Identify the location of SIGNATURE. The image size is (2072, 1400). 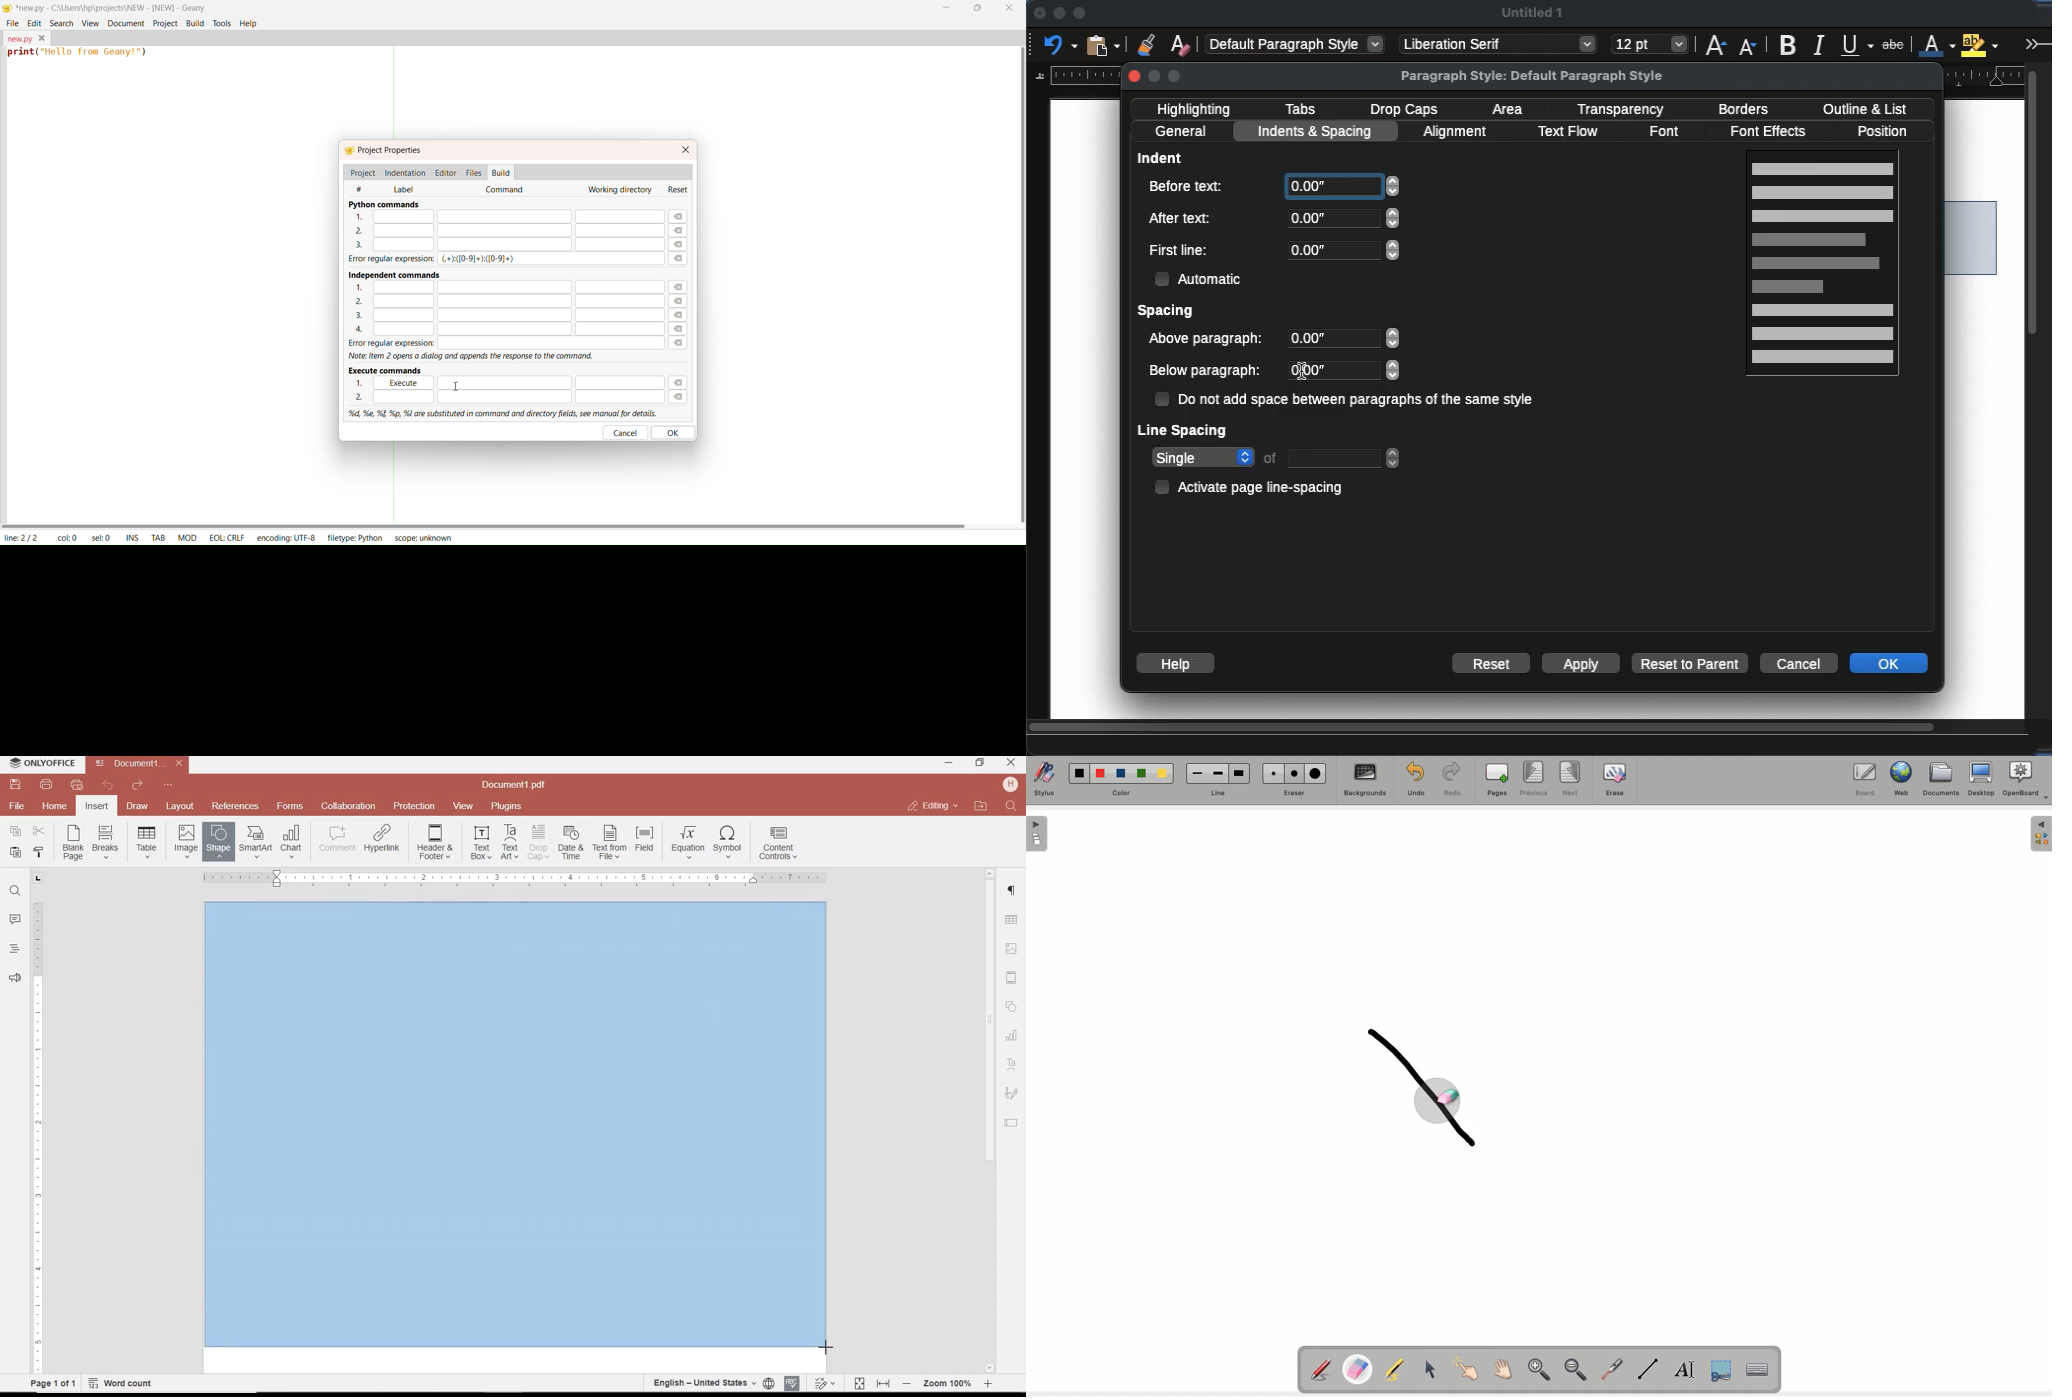
(1011, 1094).